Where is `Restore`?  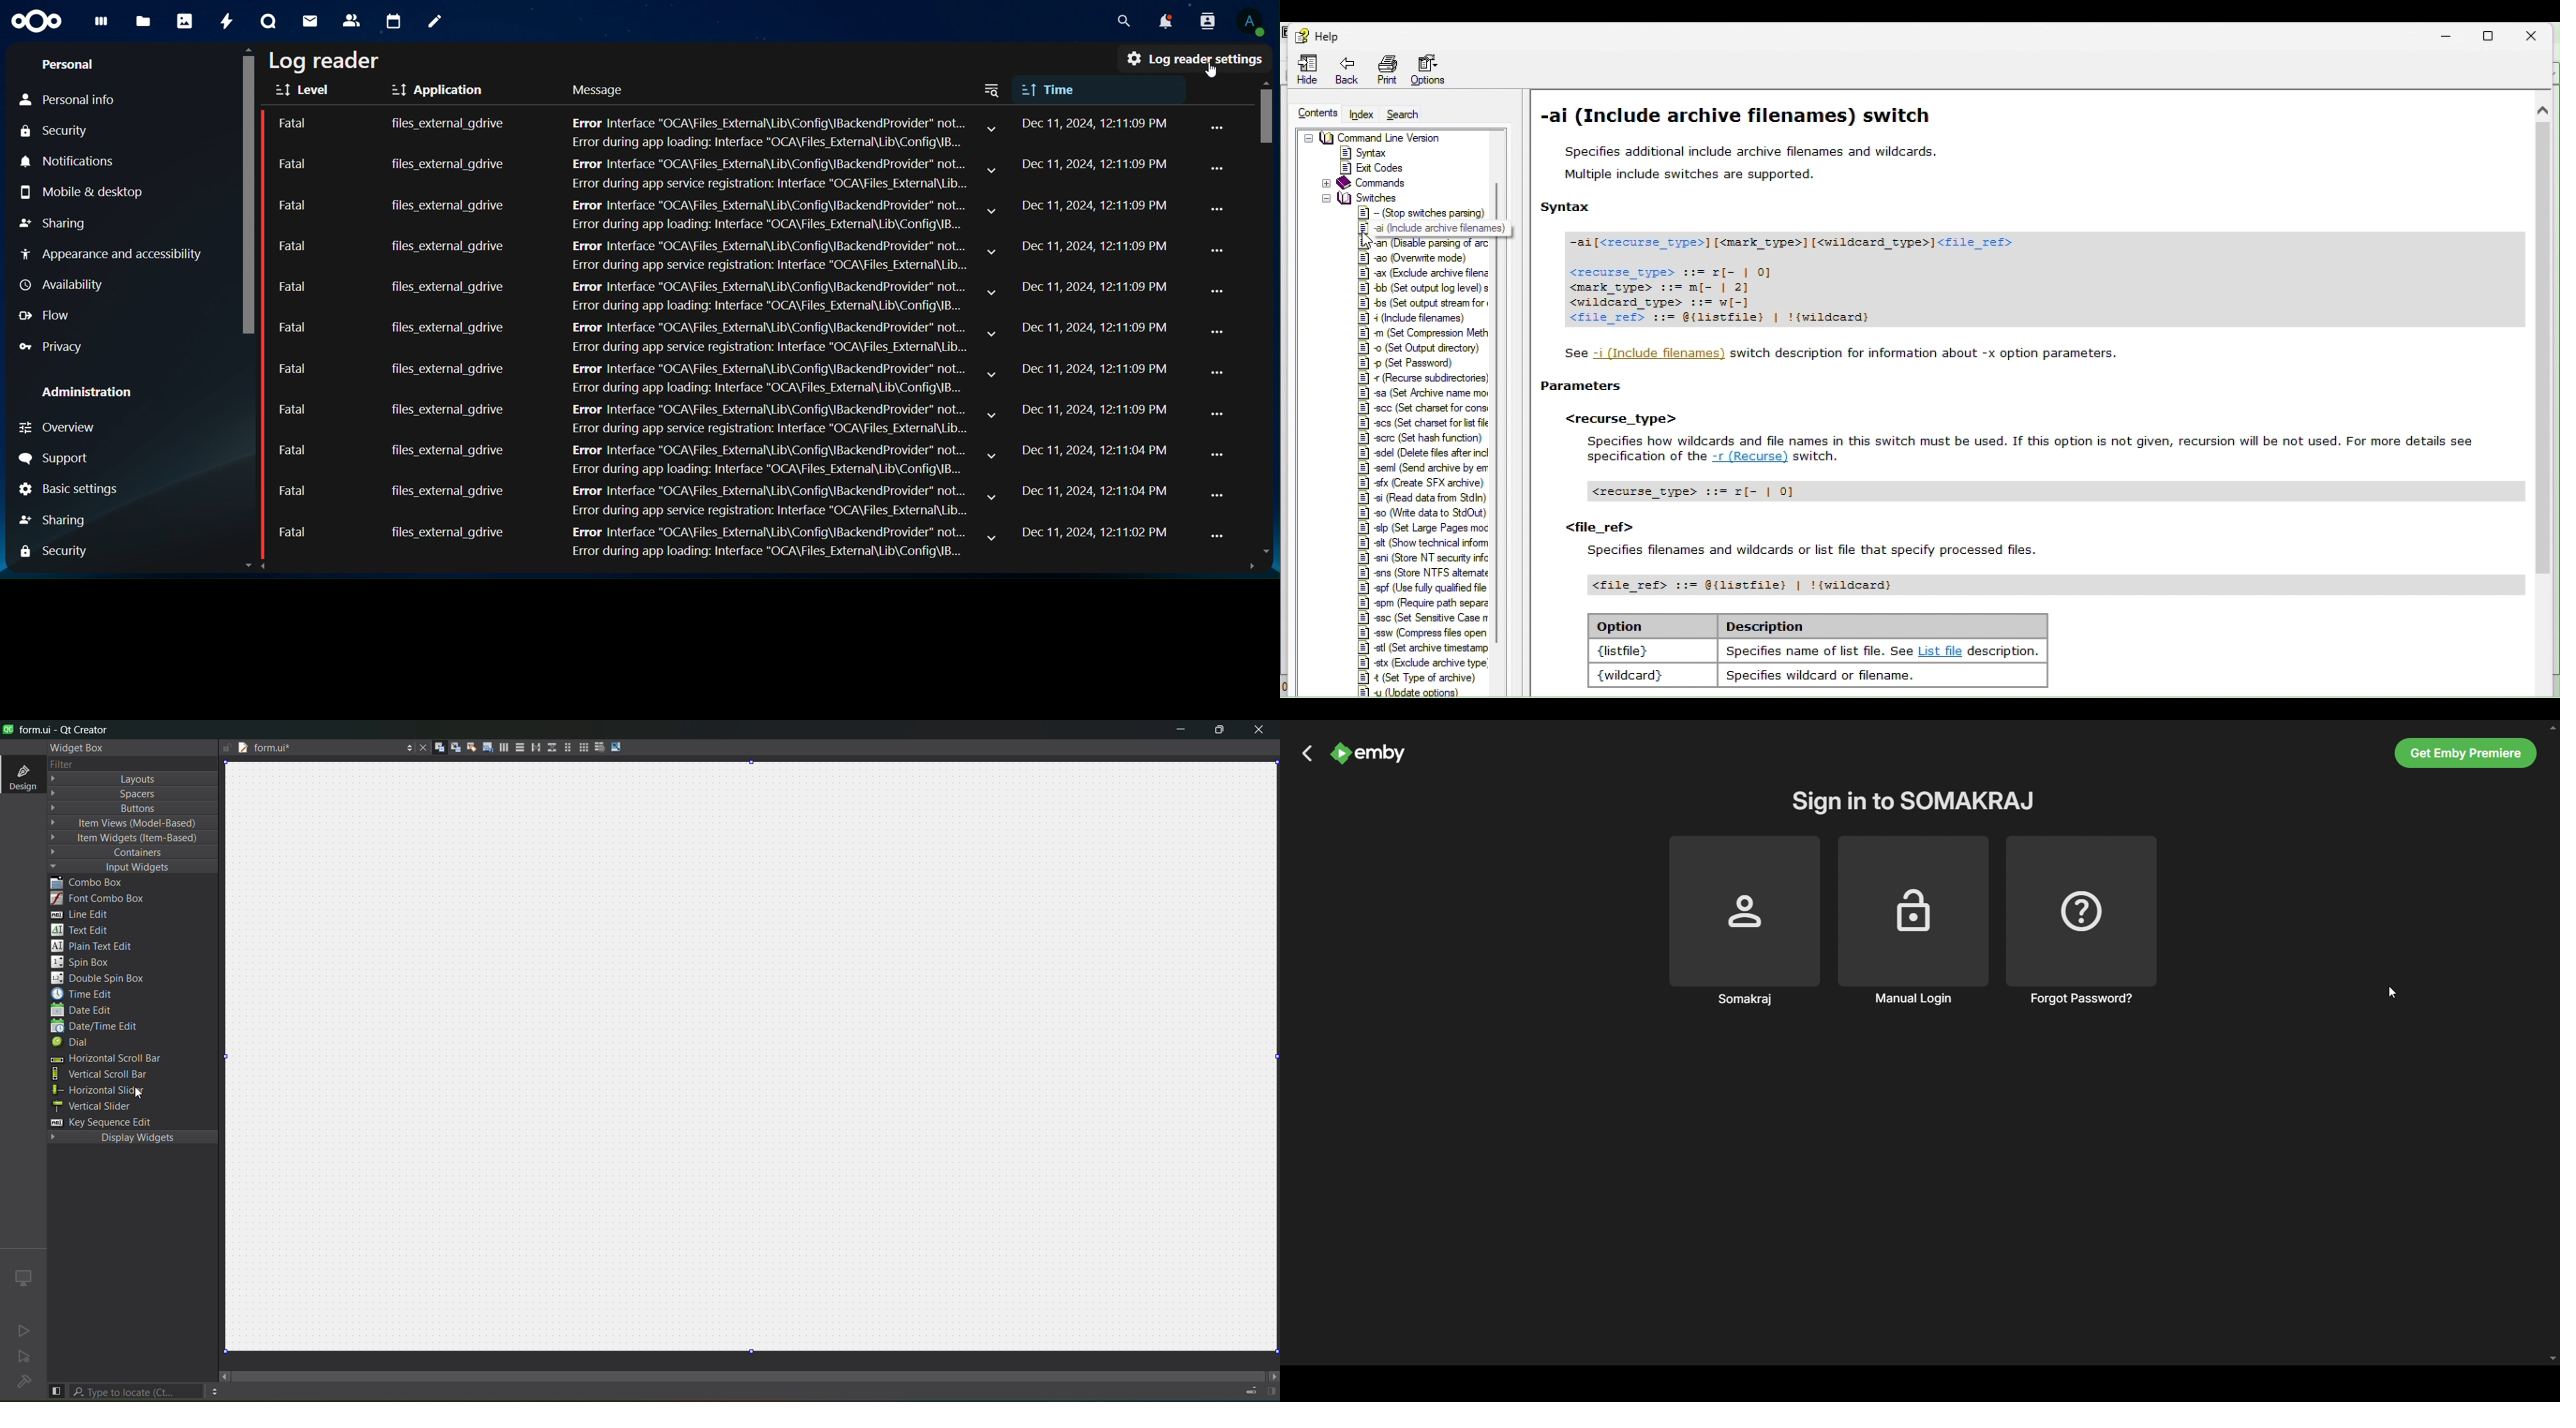
Restore is located at coordinates (2496, 33).